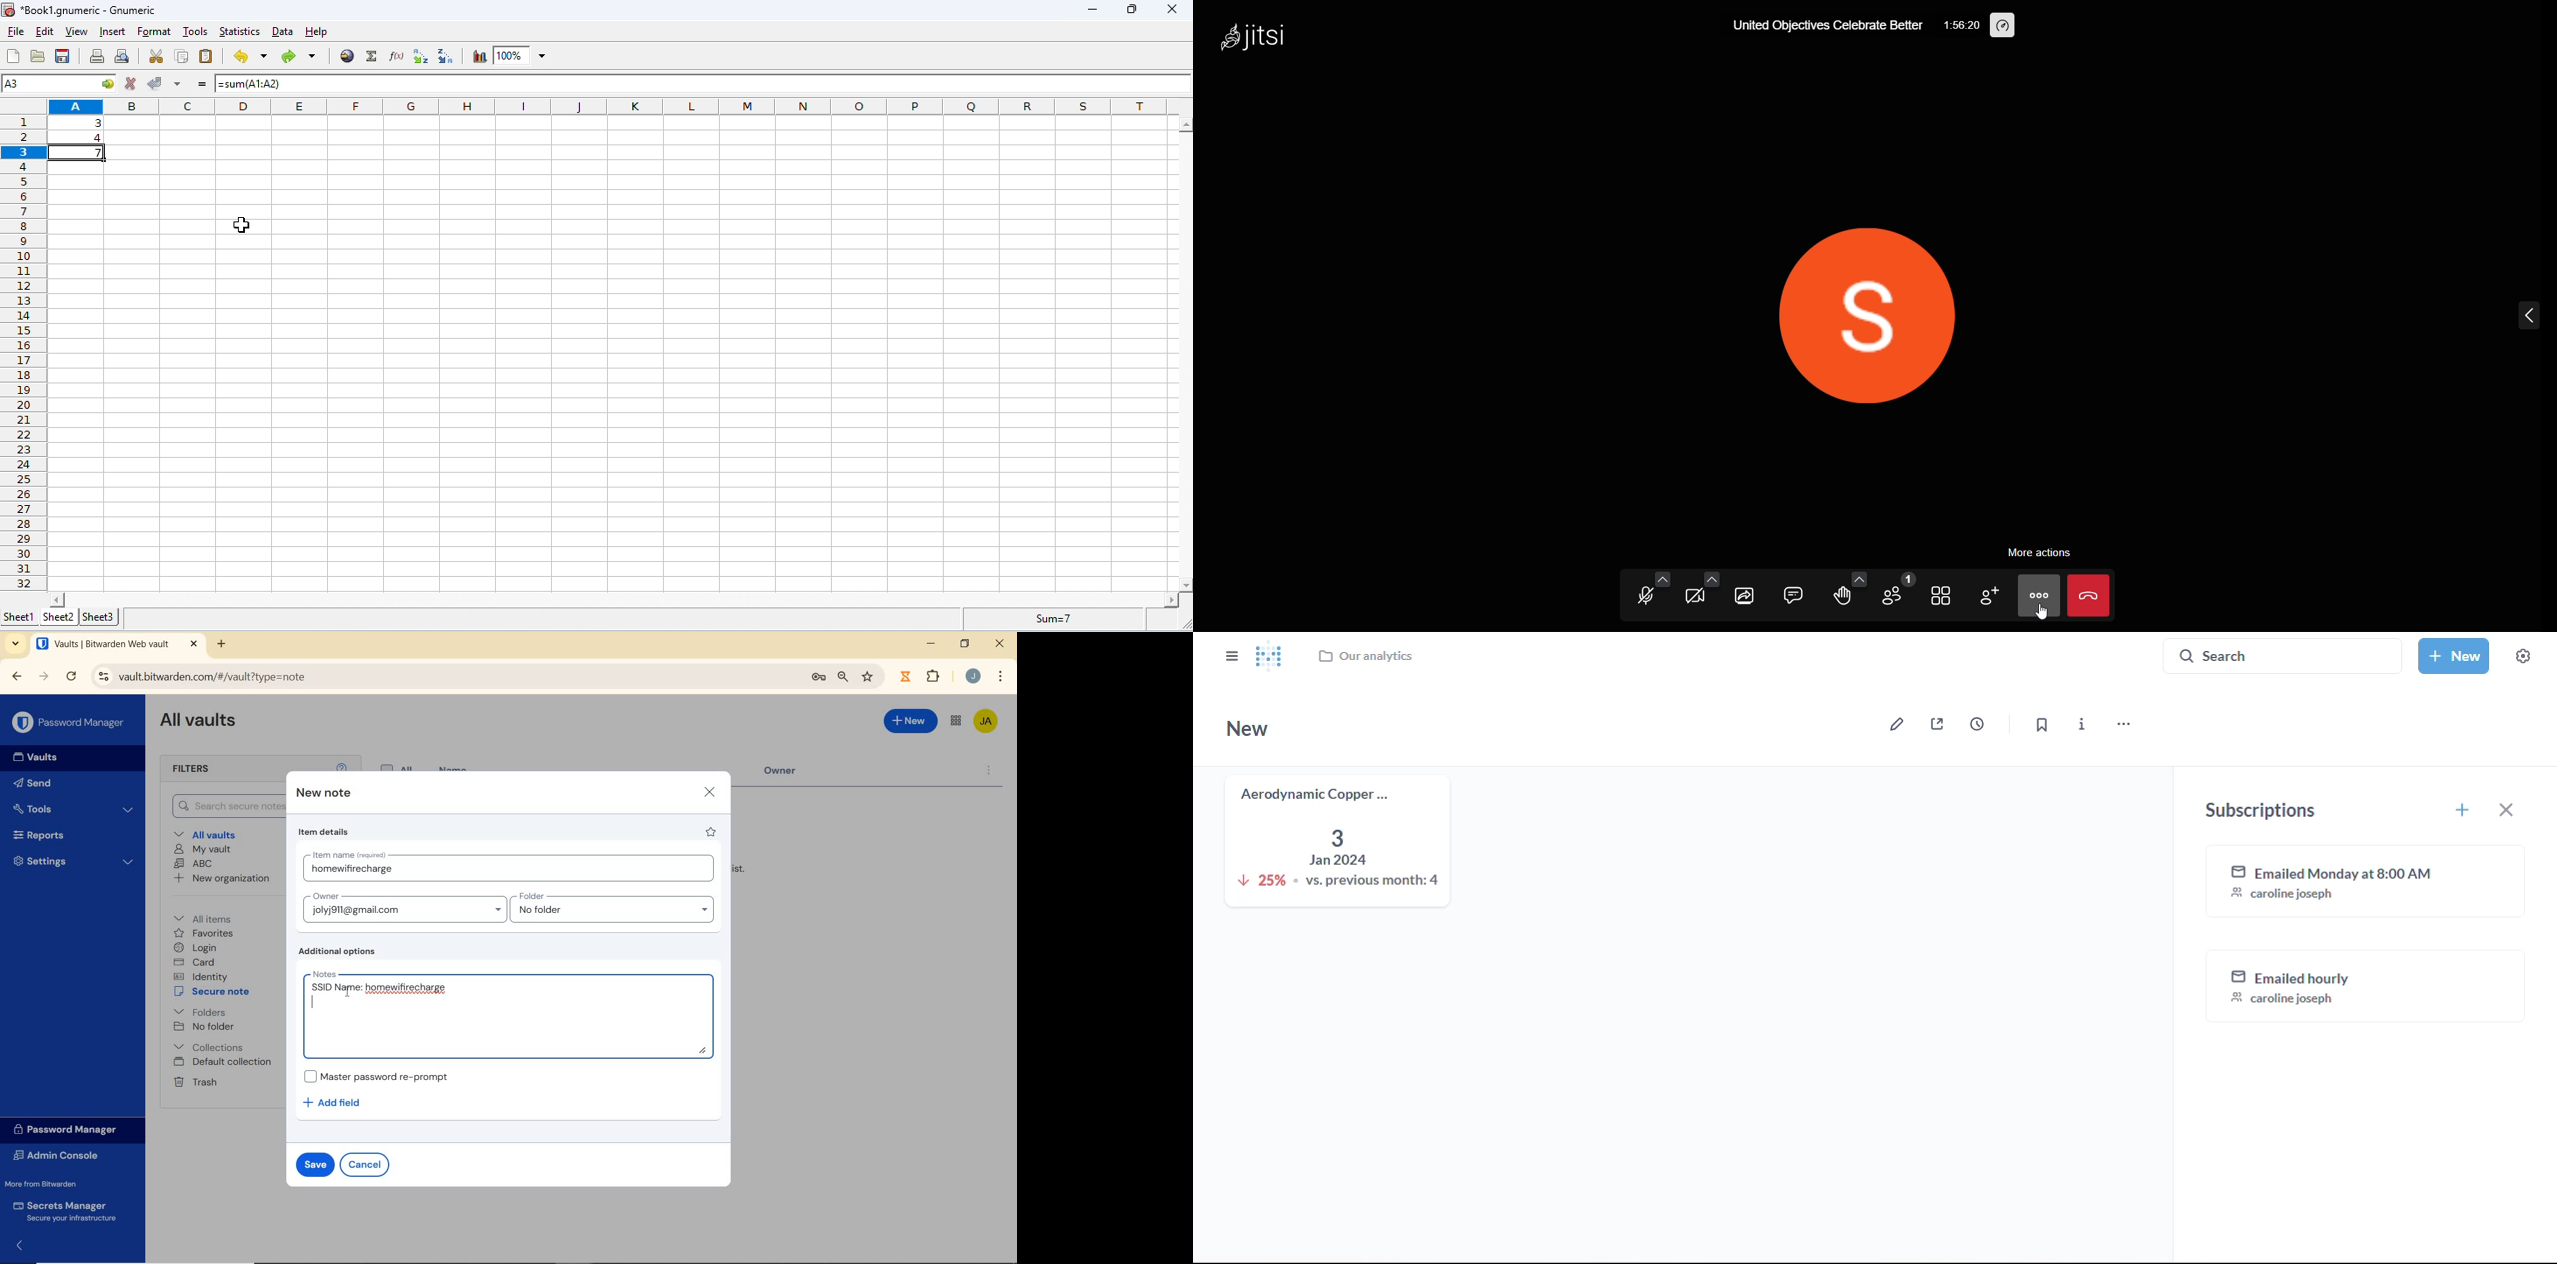 The height and width of the screenshot is (1288, 2576). Describe the element at coordinates (2090, 597) in the screenshot. I see `leave the call` at that location.